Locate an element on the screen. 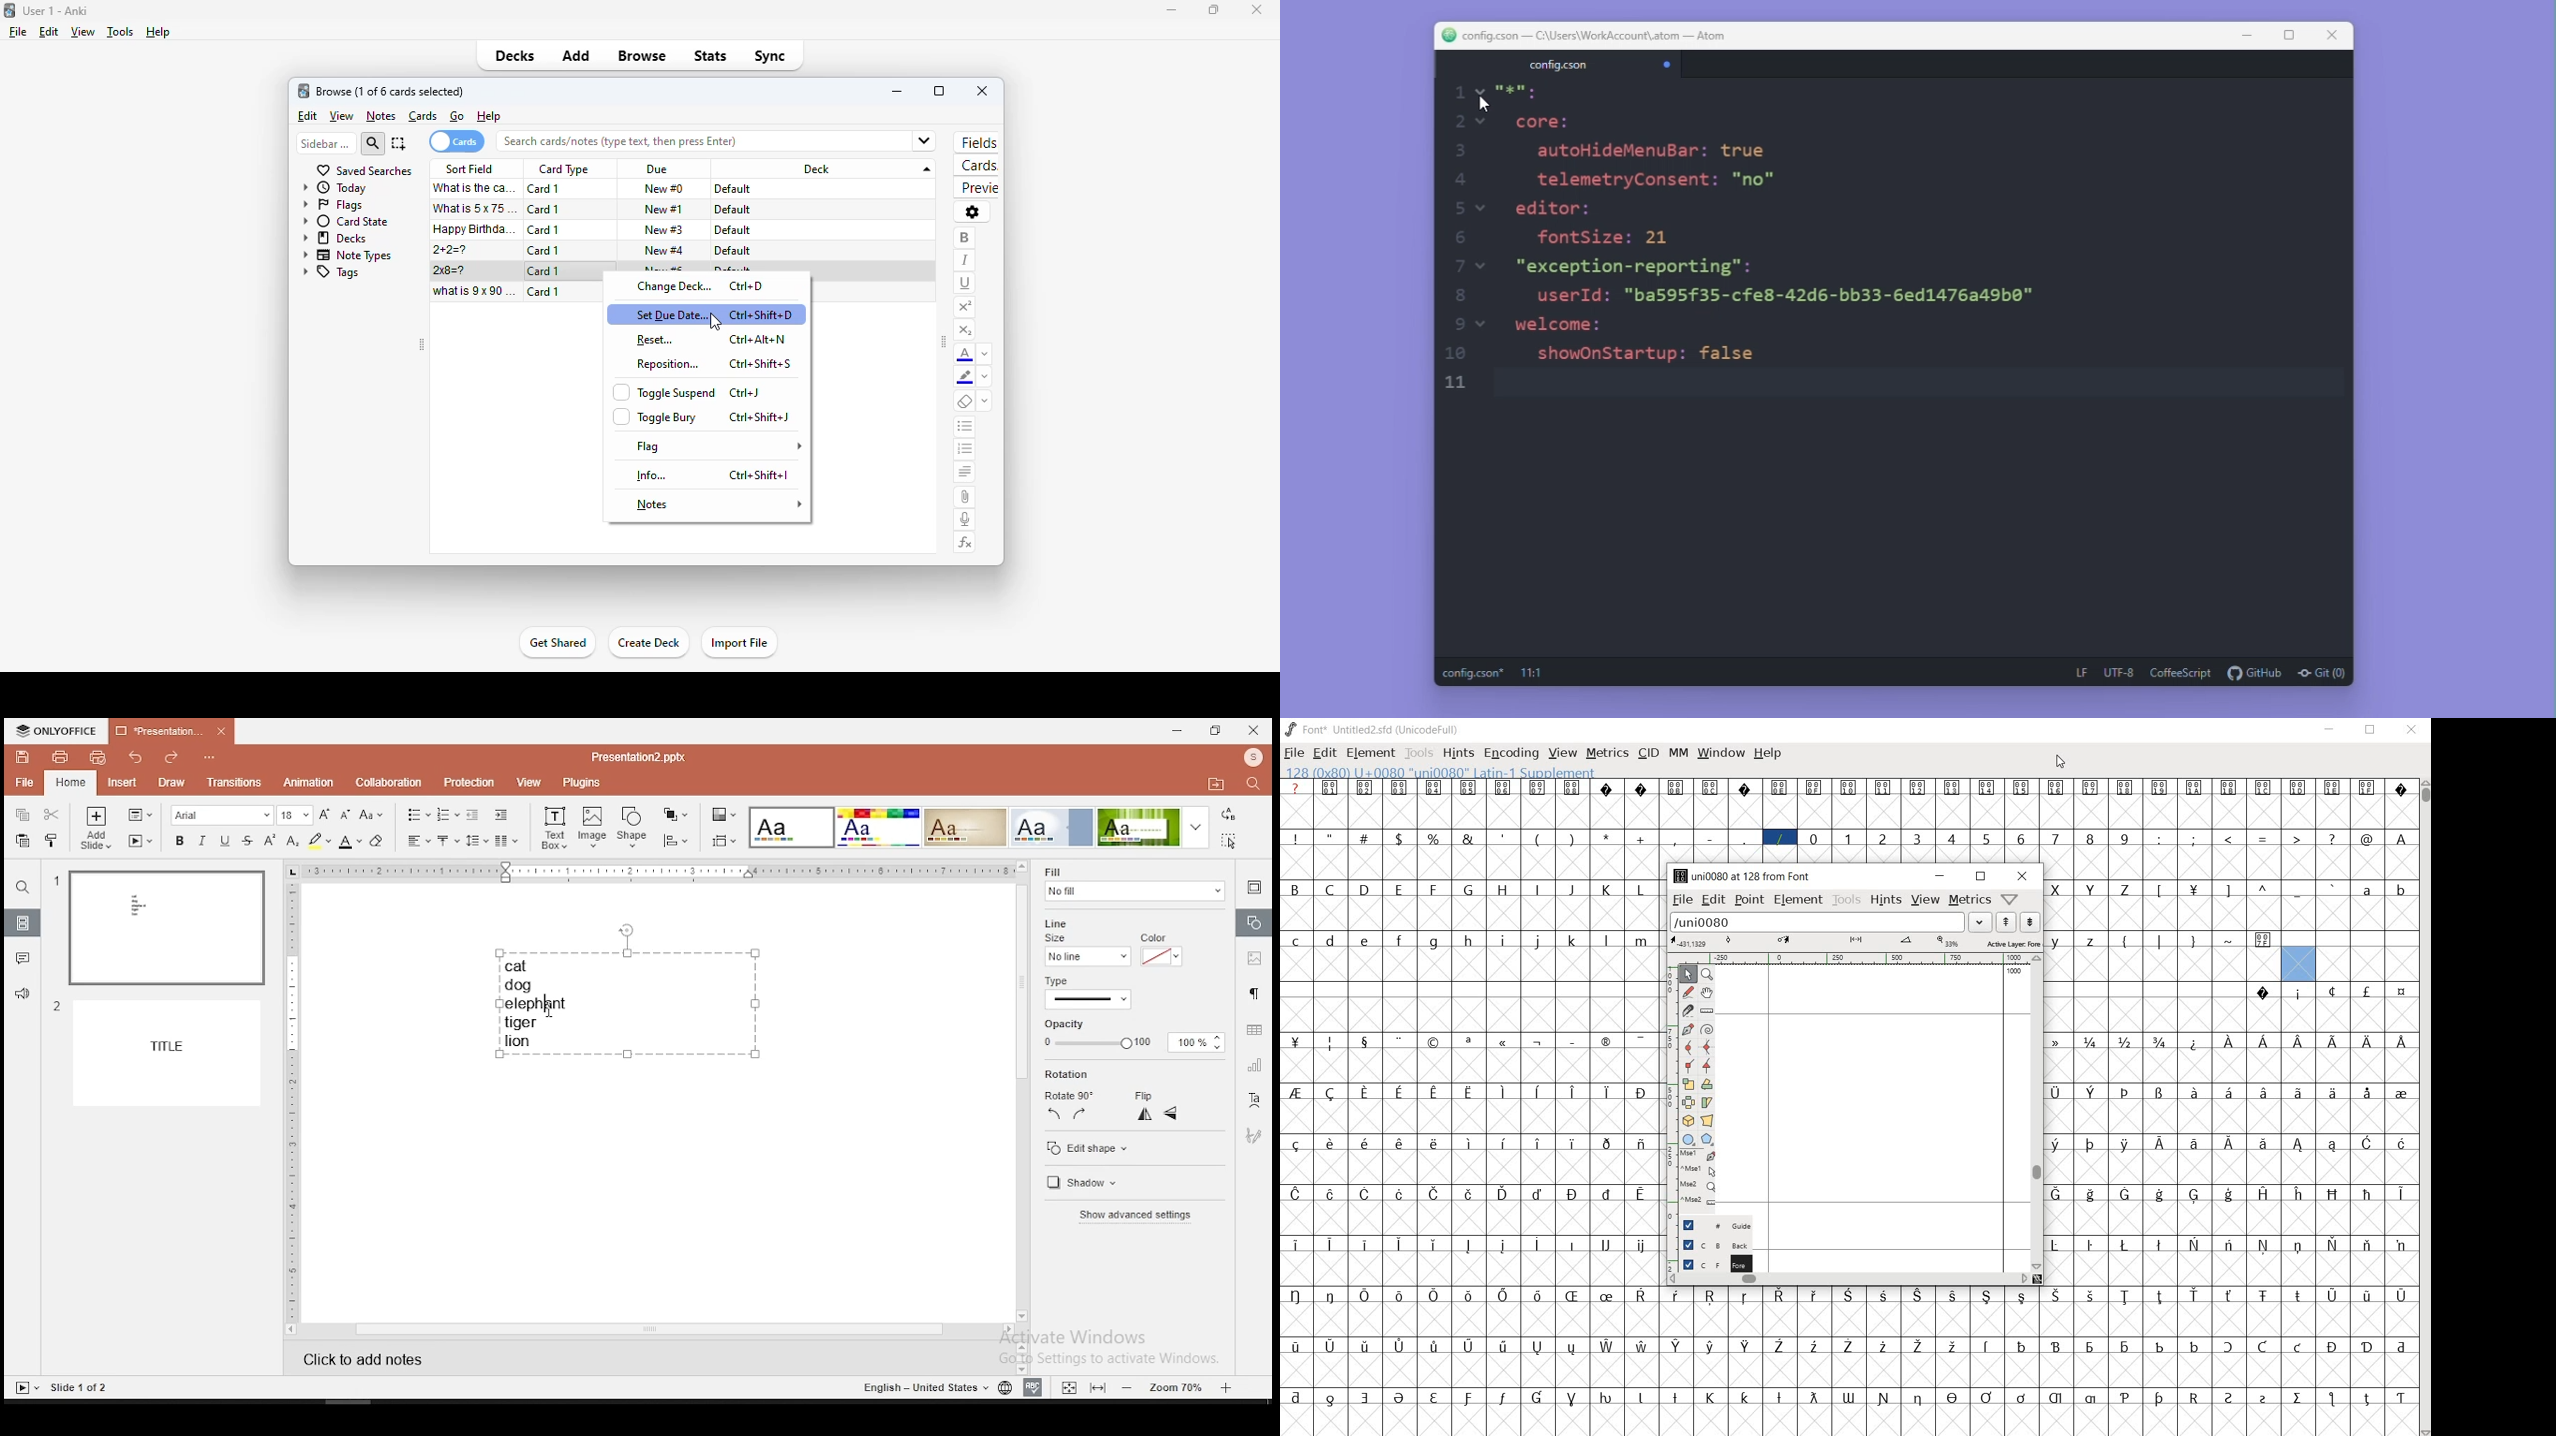 This screenshot has width=2576, height=1456. Color is located at coordinates (1161, 949).